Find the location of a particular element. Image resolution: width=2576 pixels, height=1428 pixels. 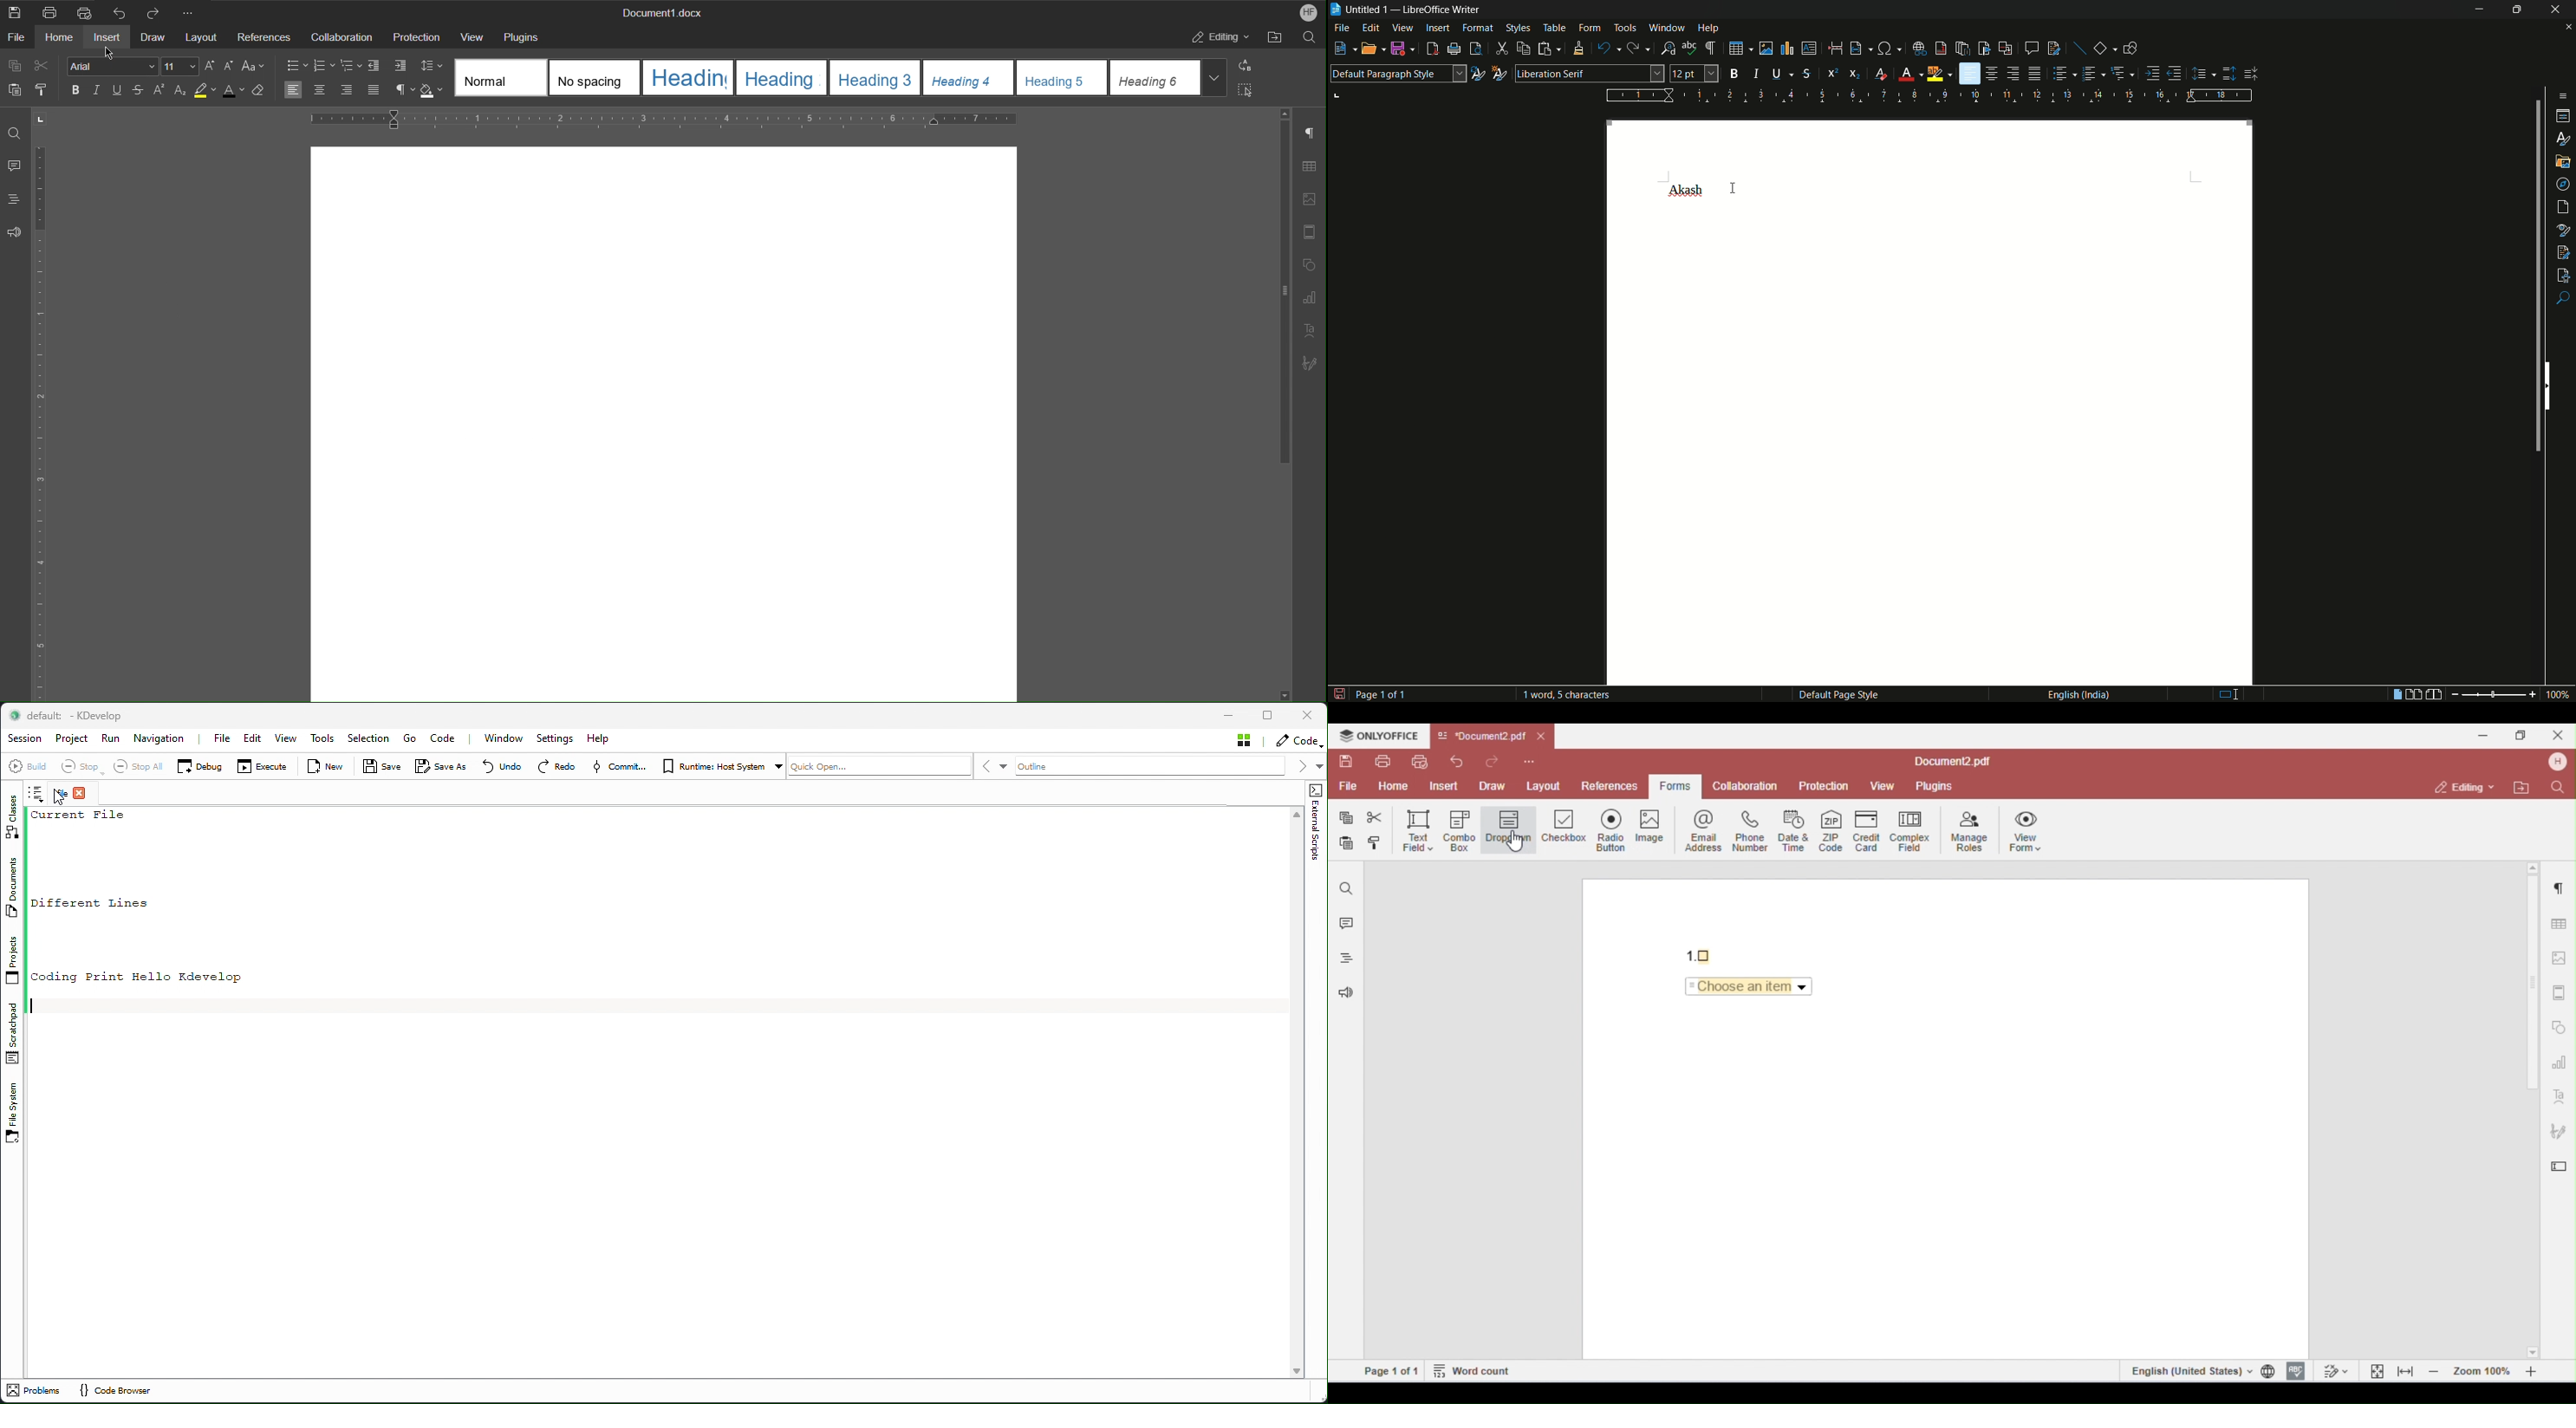

Signature is located at coordinates (1307, 363).